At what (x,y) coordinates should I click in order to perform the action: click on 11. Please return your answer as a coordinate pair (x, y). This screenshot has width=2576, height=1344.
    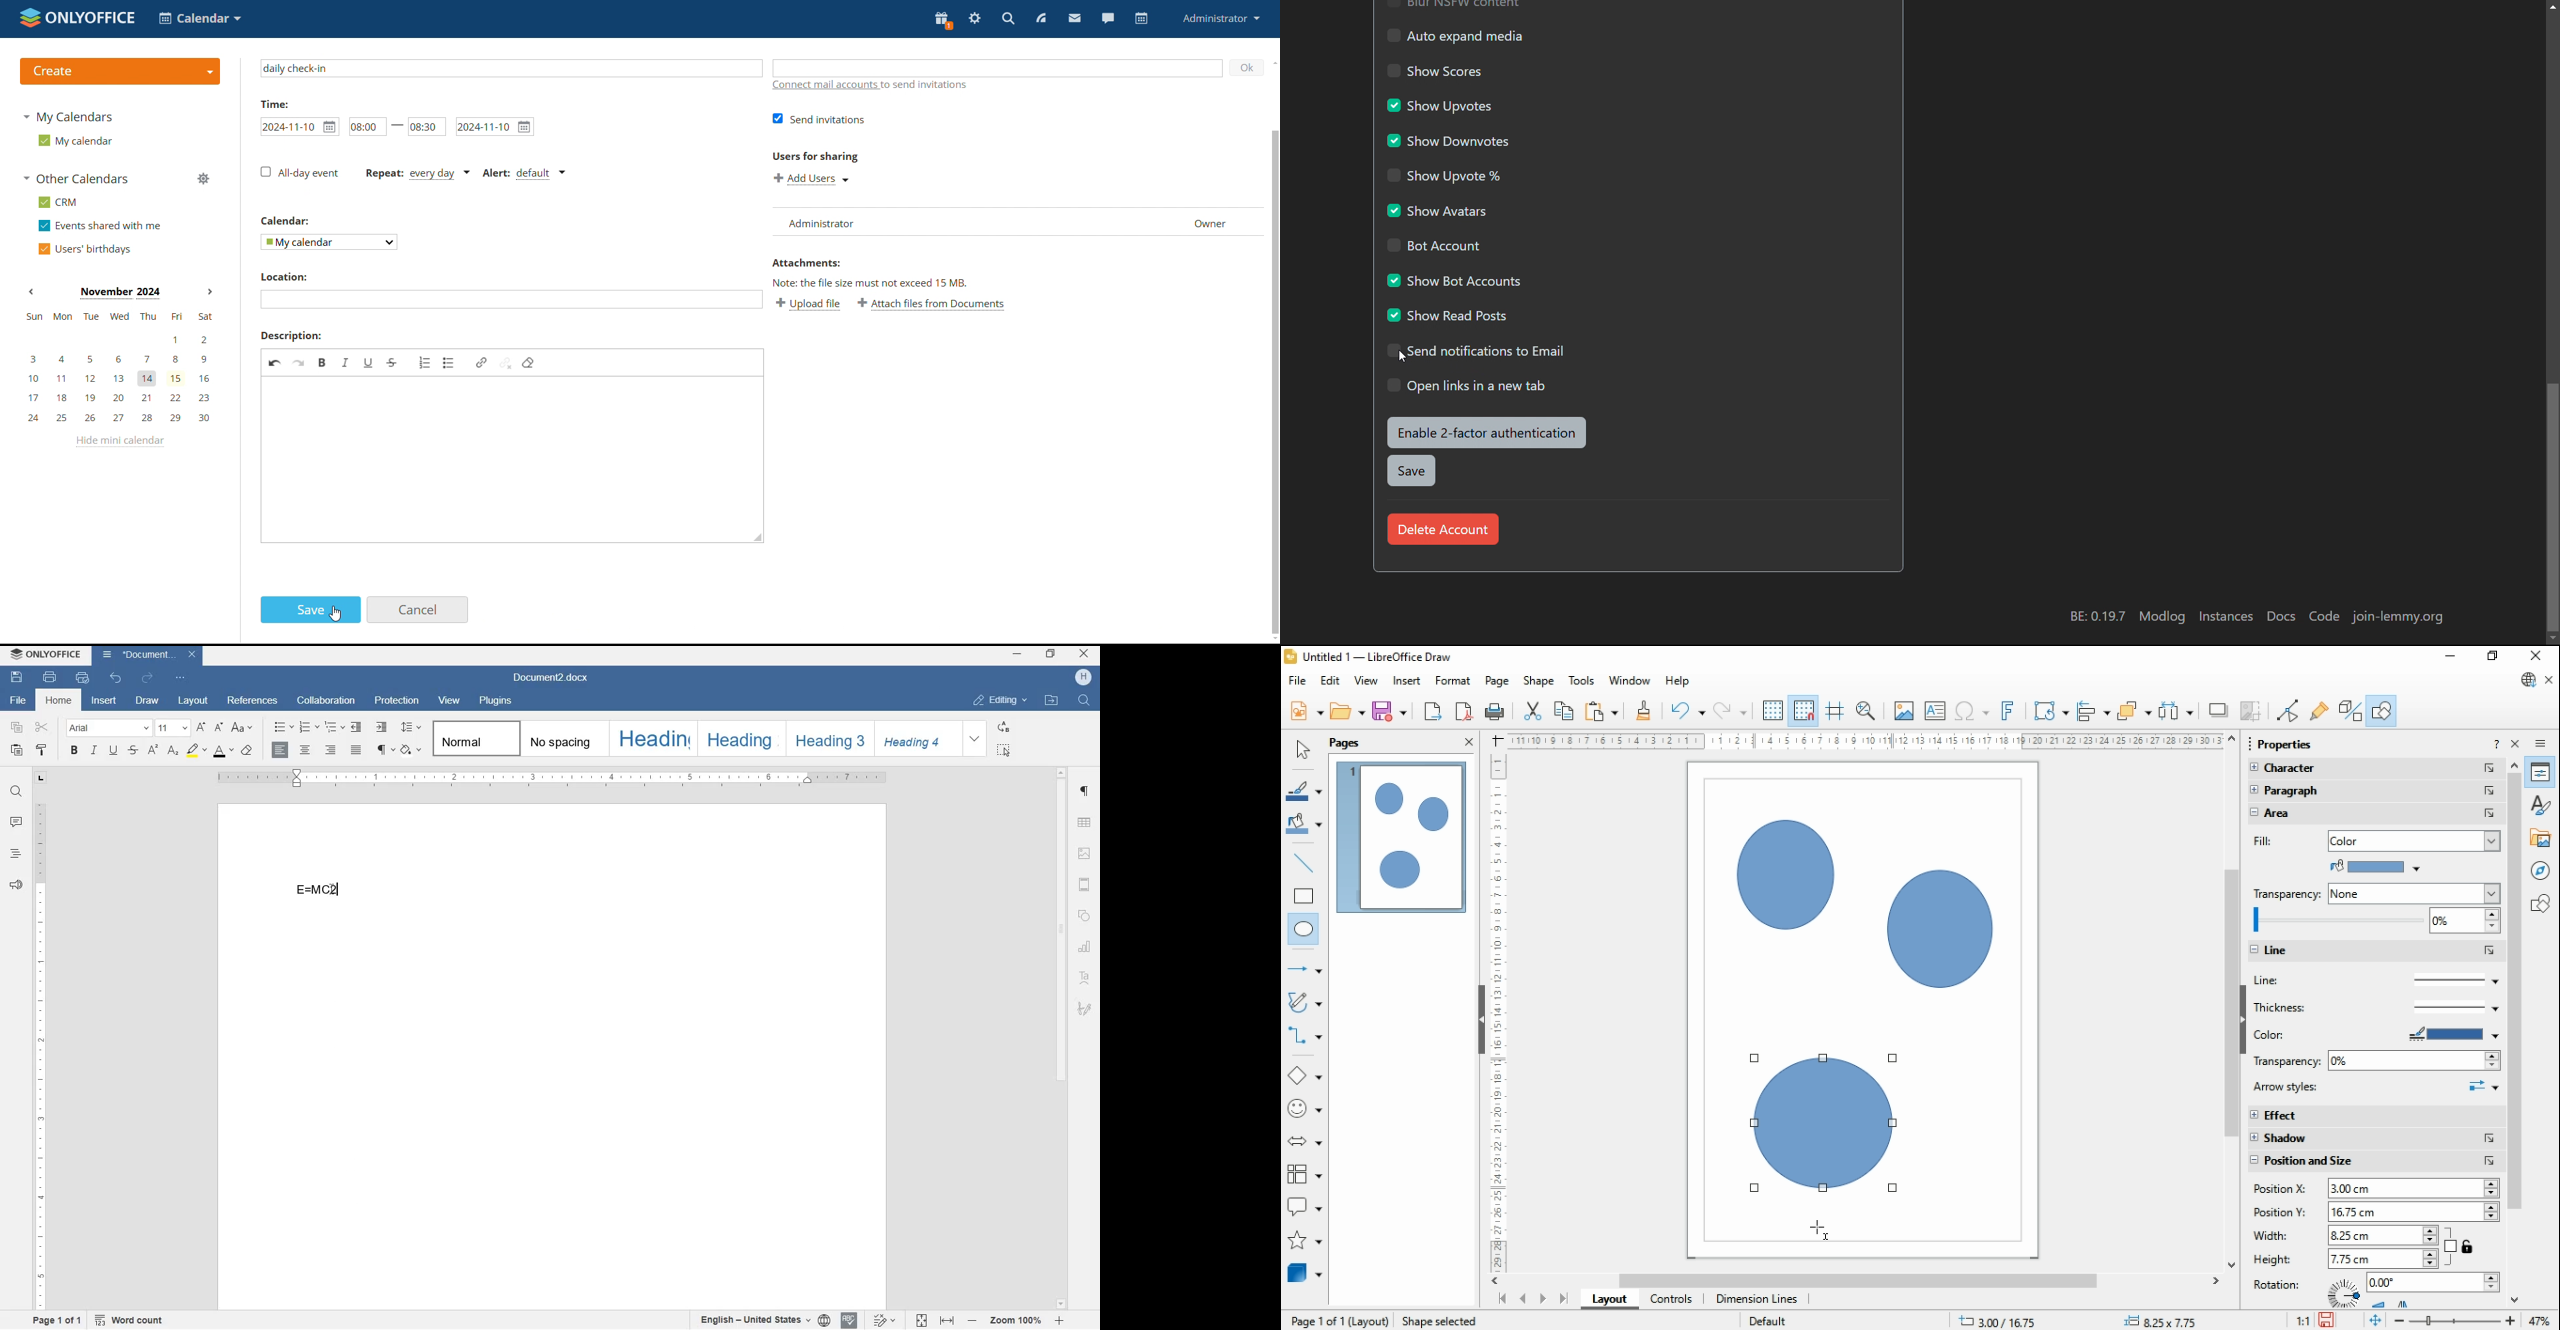
    Looking at the image, I should click on (2304, 1320).